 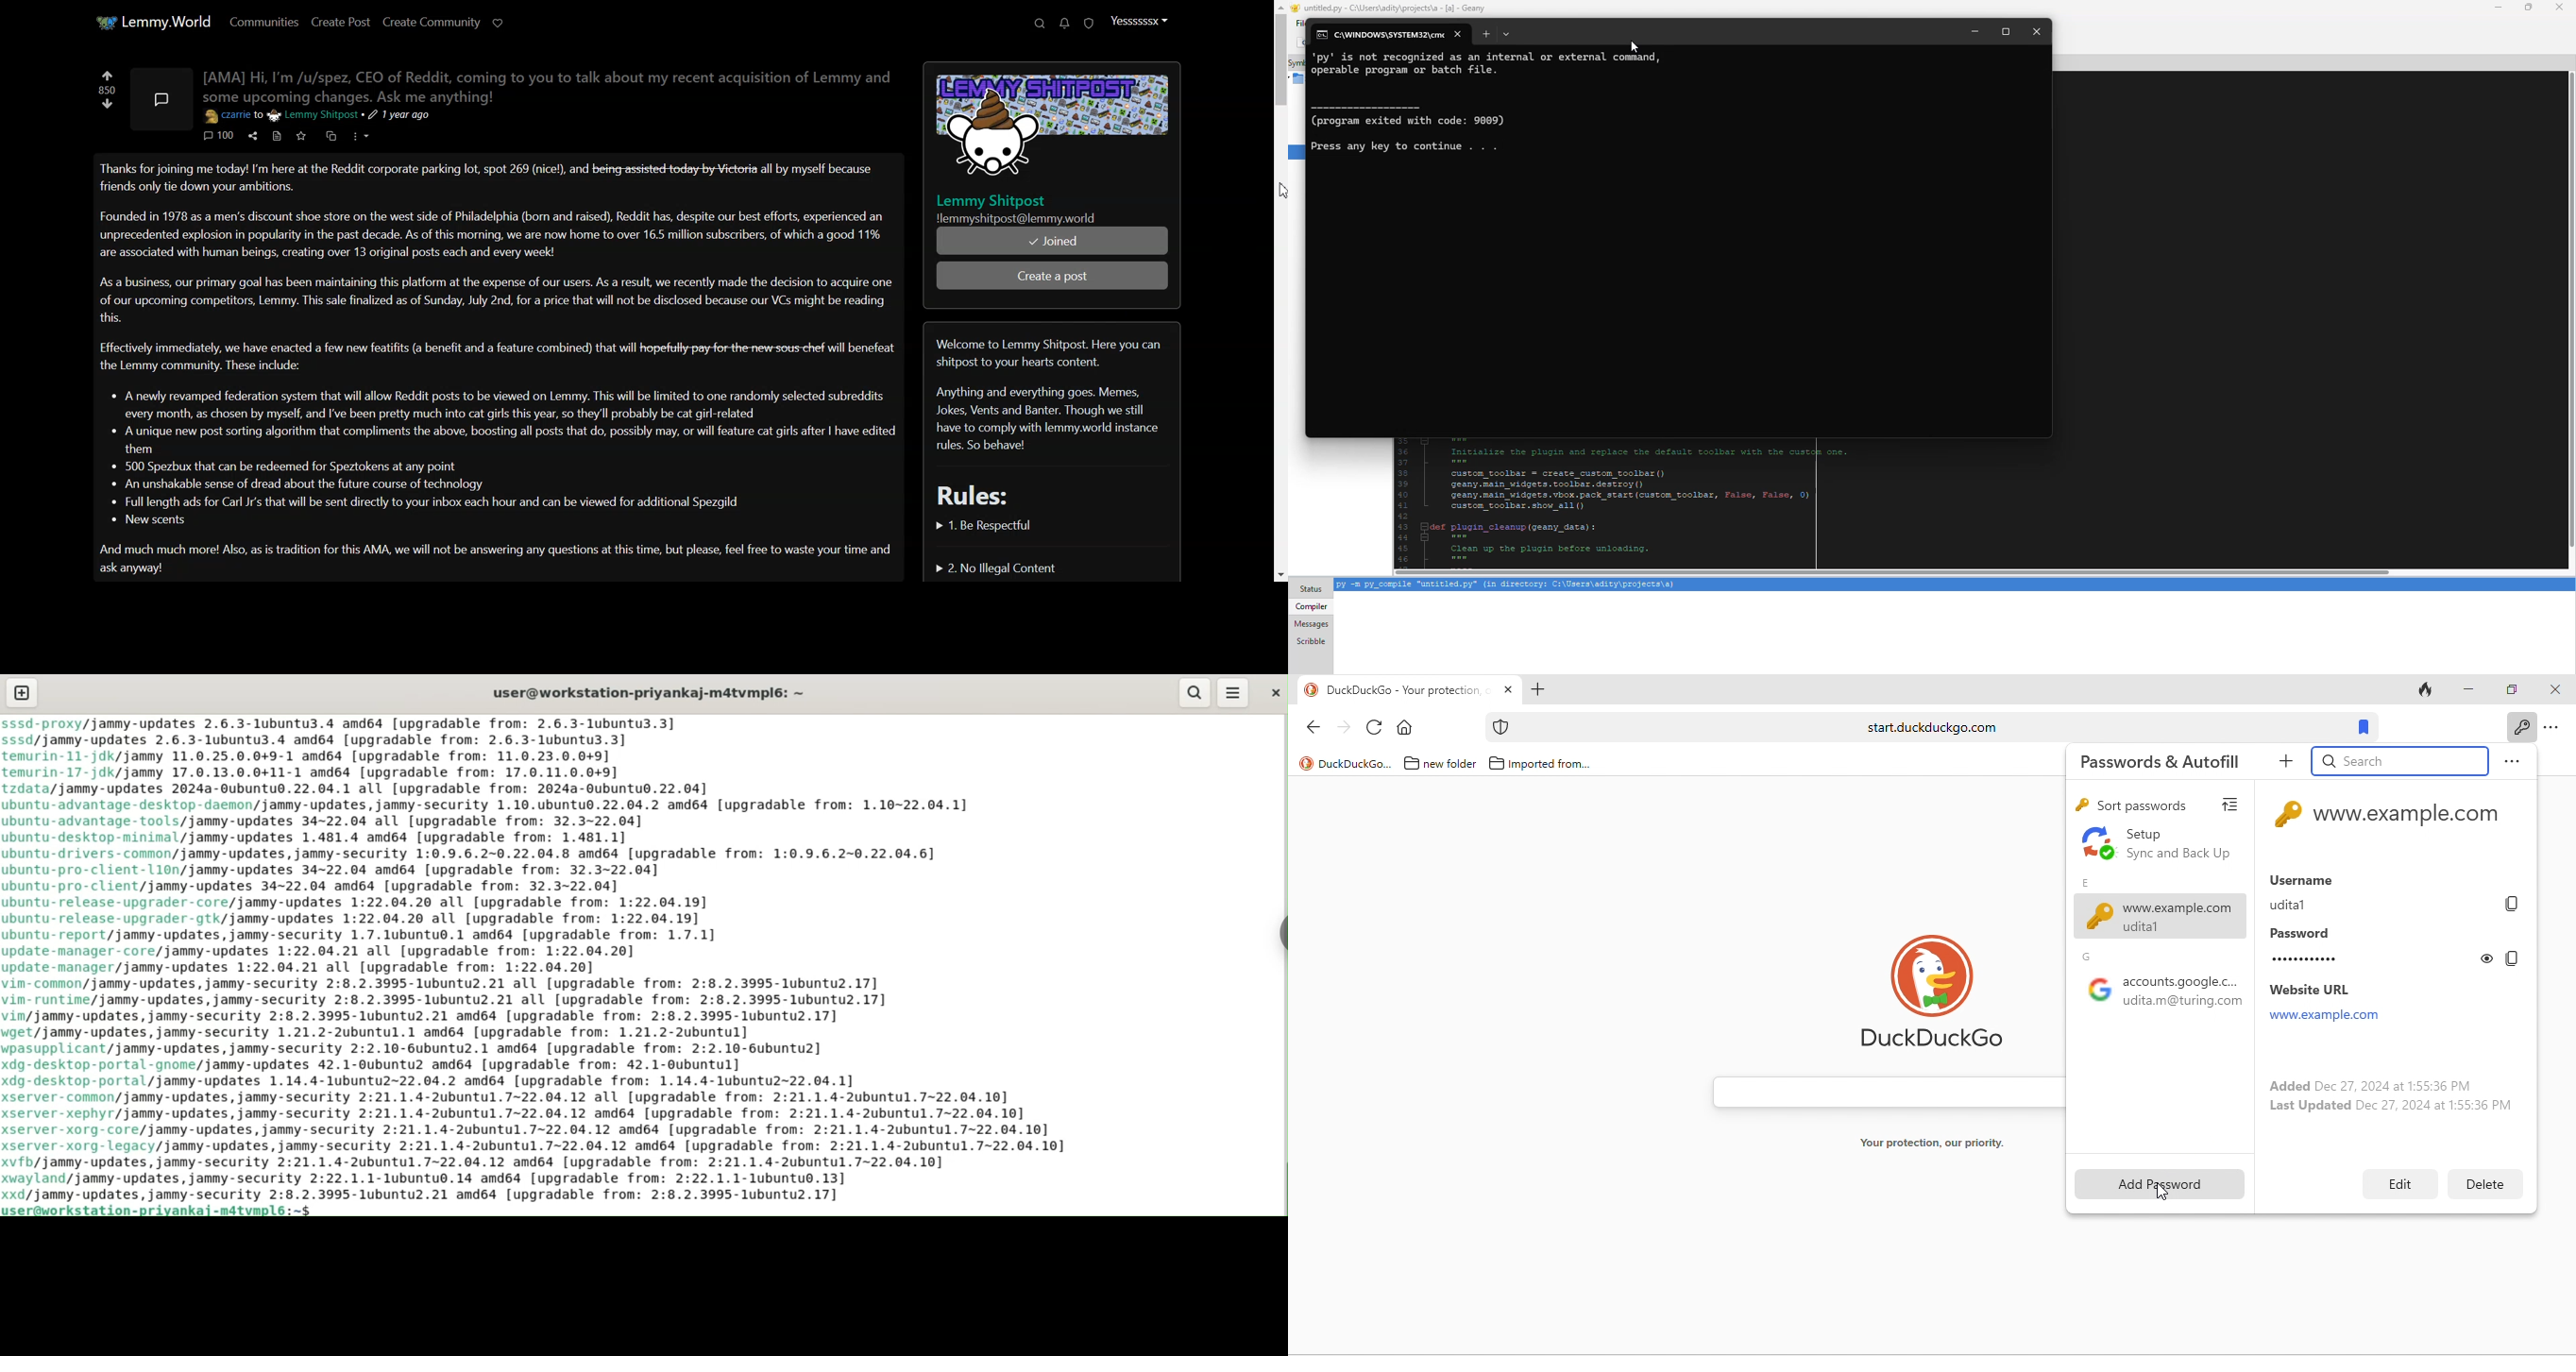 What do you see at coordinates (2161, 916) in the screenshot?
I see `www.example.com` at bounding box center [2161, 916].